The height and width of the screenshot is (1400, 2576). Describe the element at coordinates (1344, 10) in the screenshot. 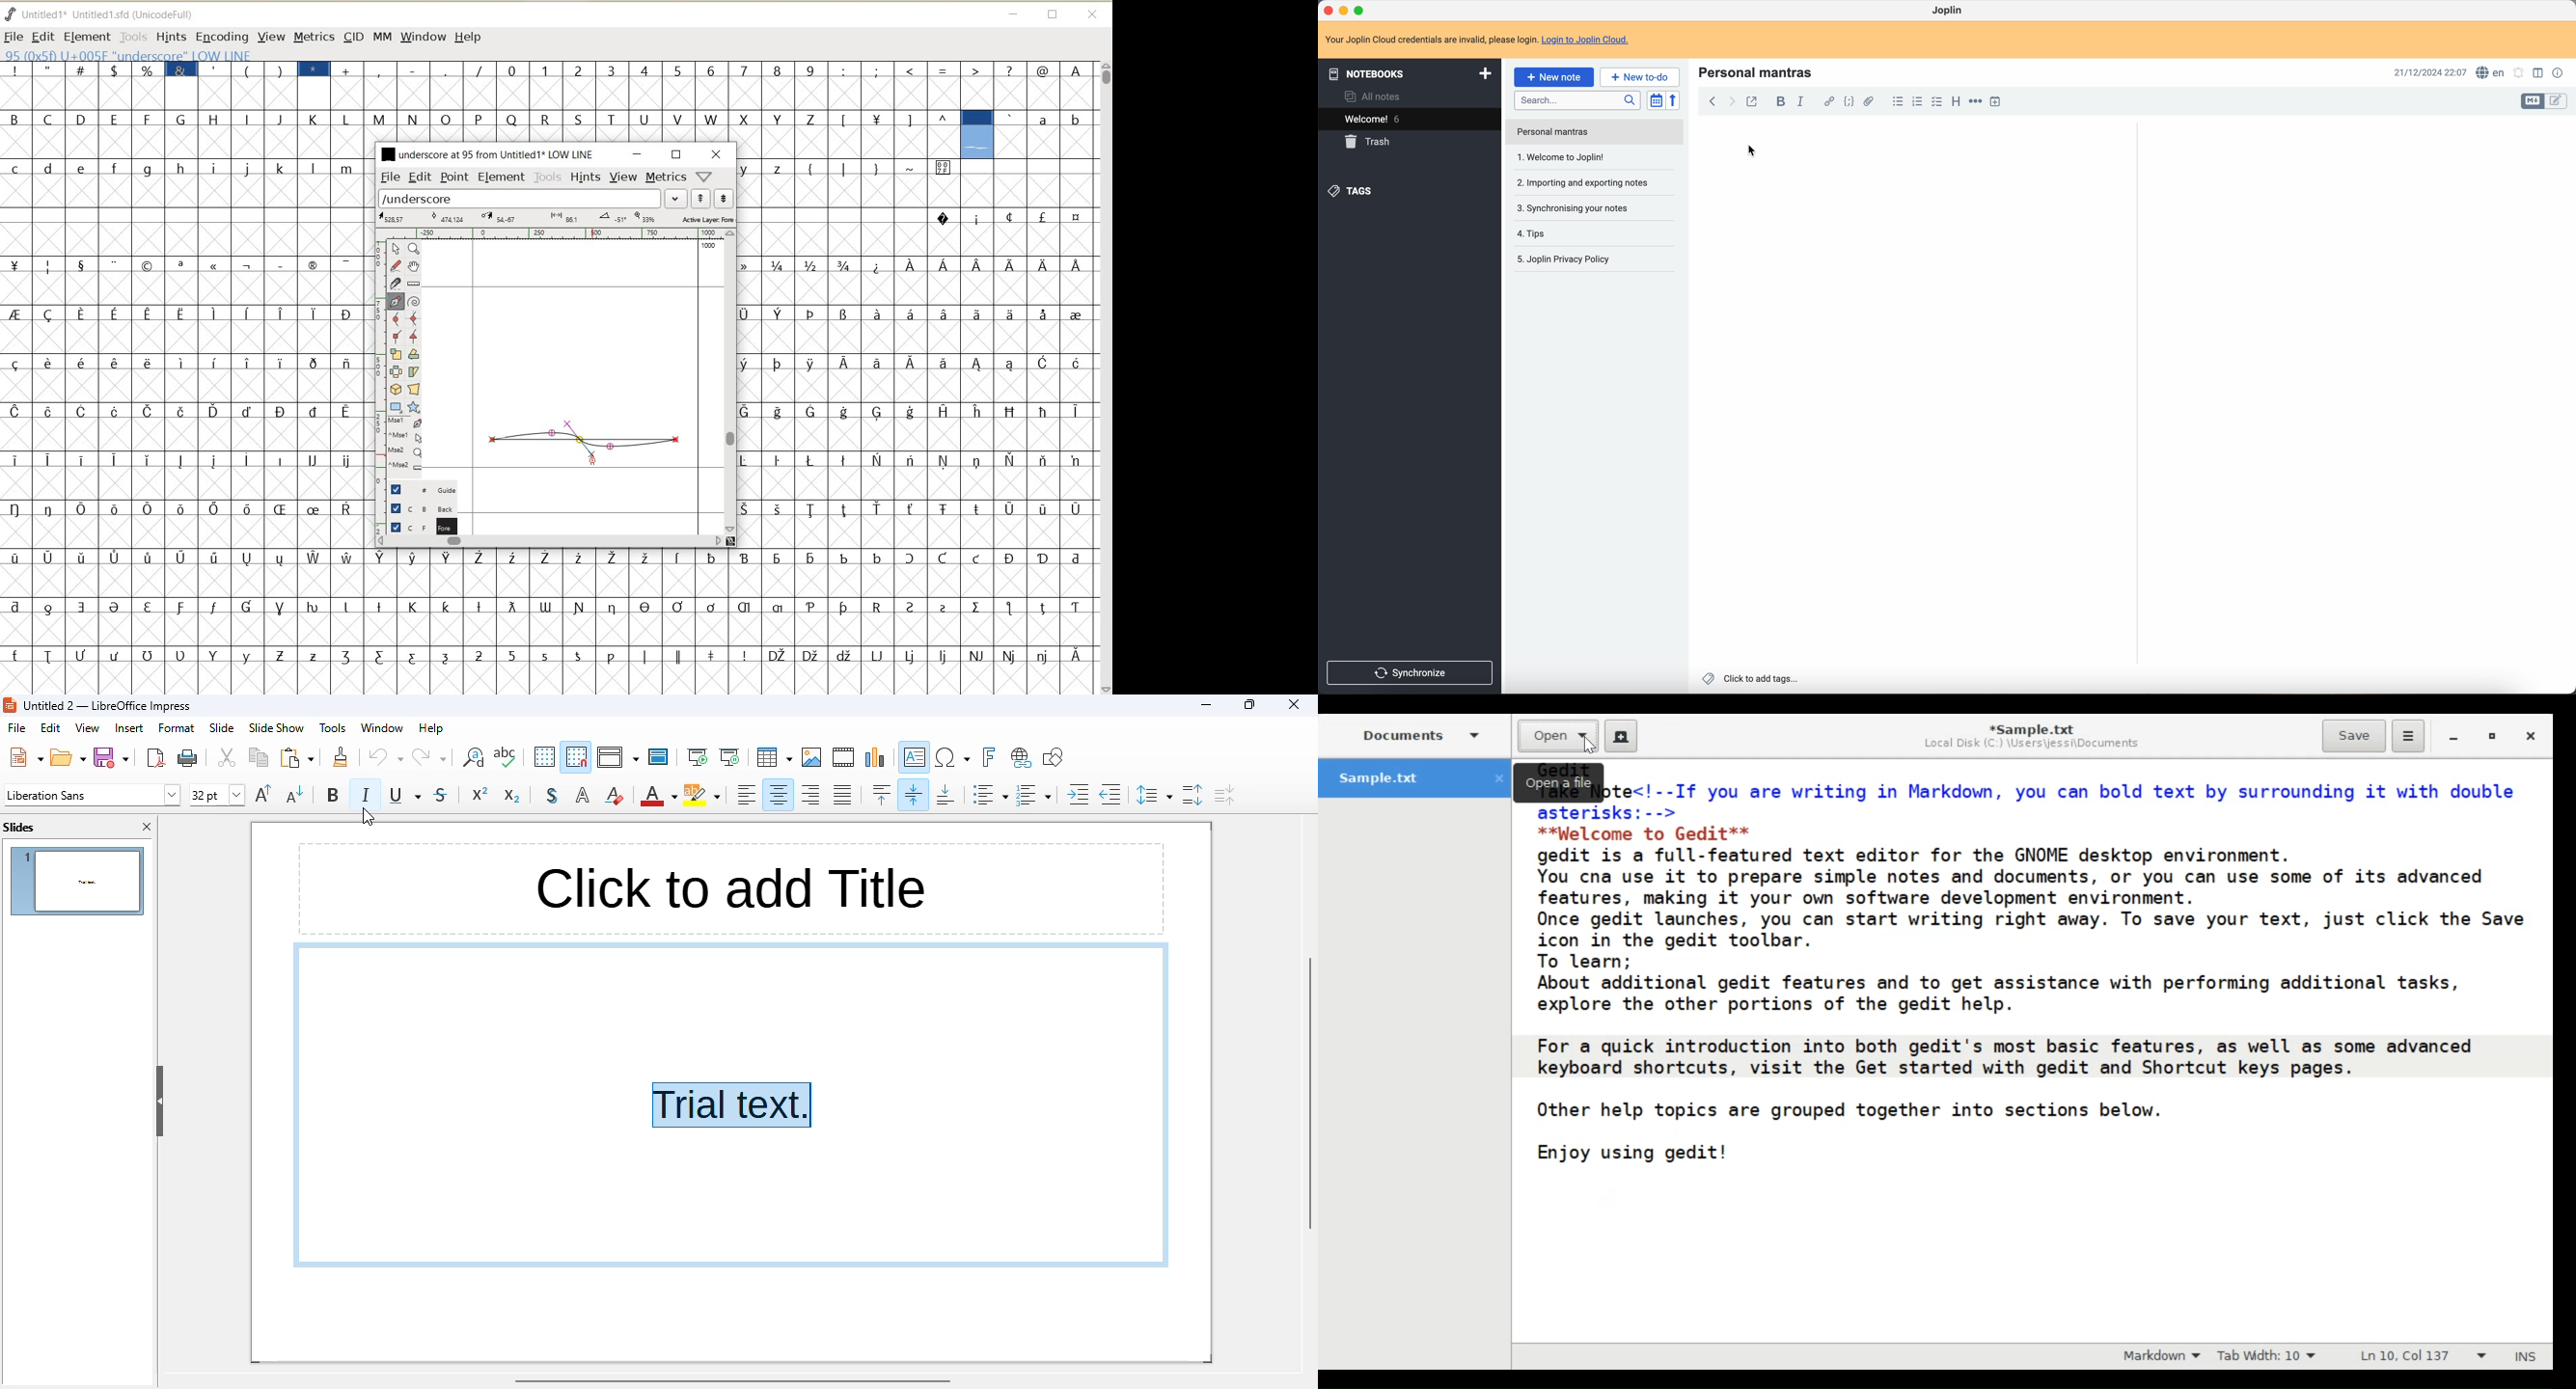

I see `minimize program` at that location.